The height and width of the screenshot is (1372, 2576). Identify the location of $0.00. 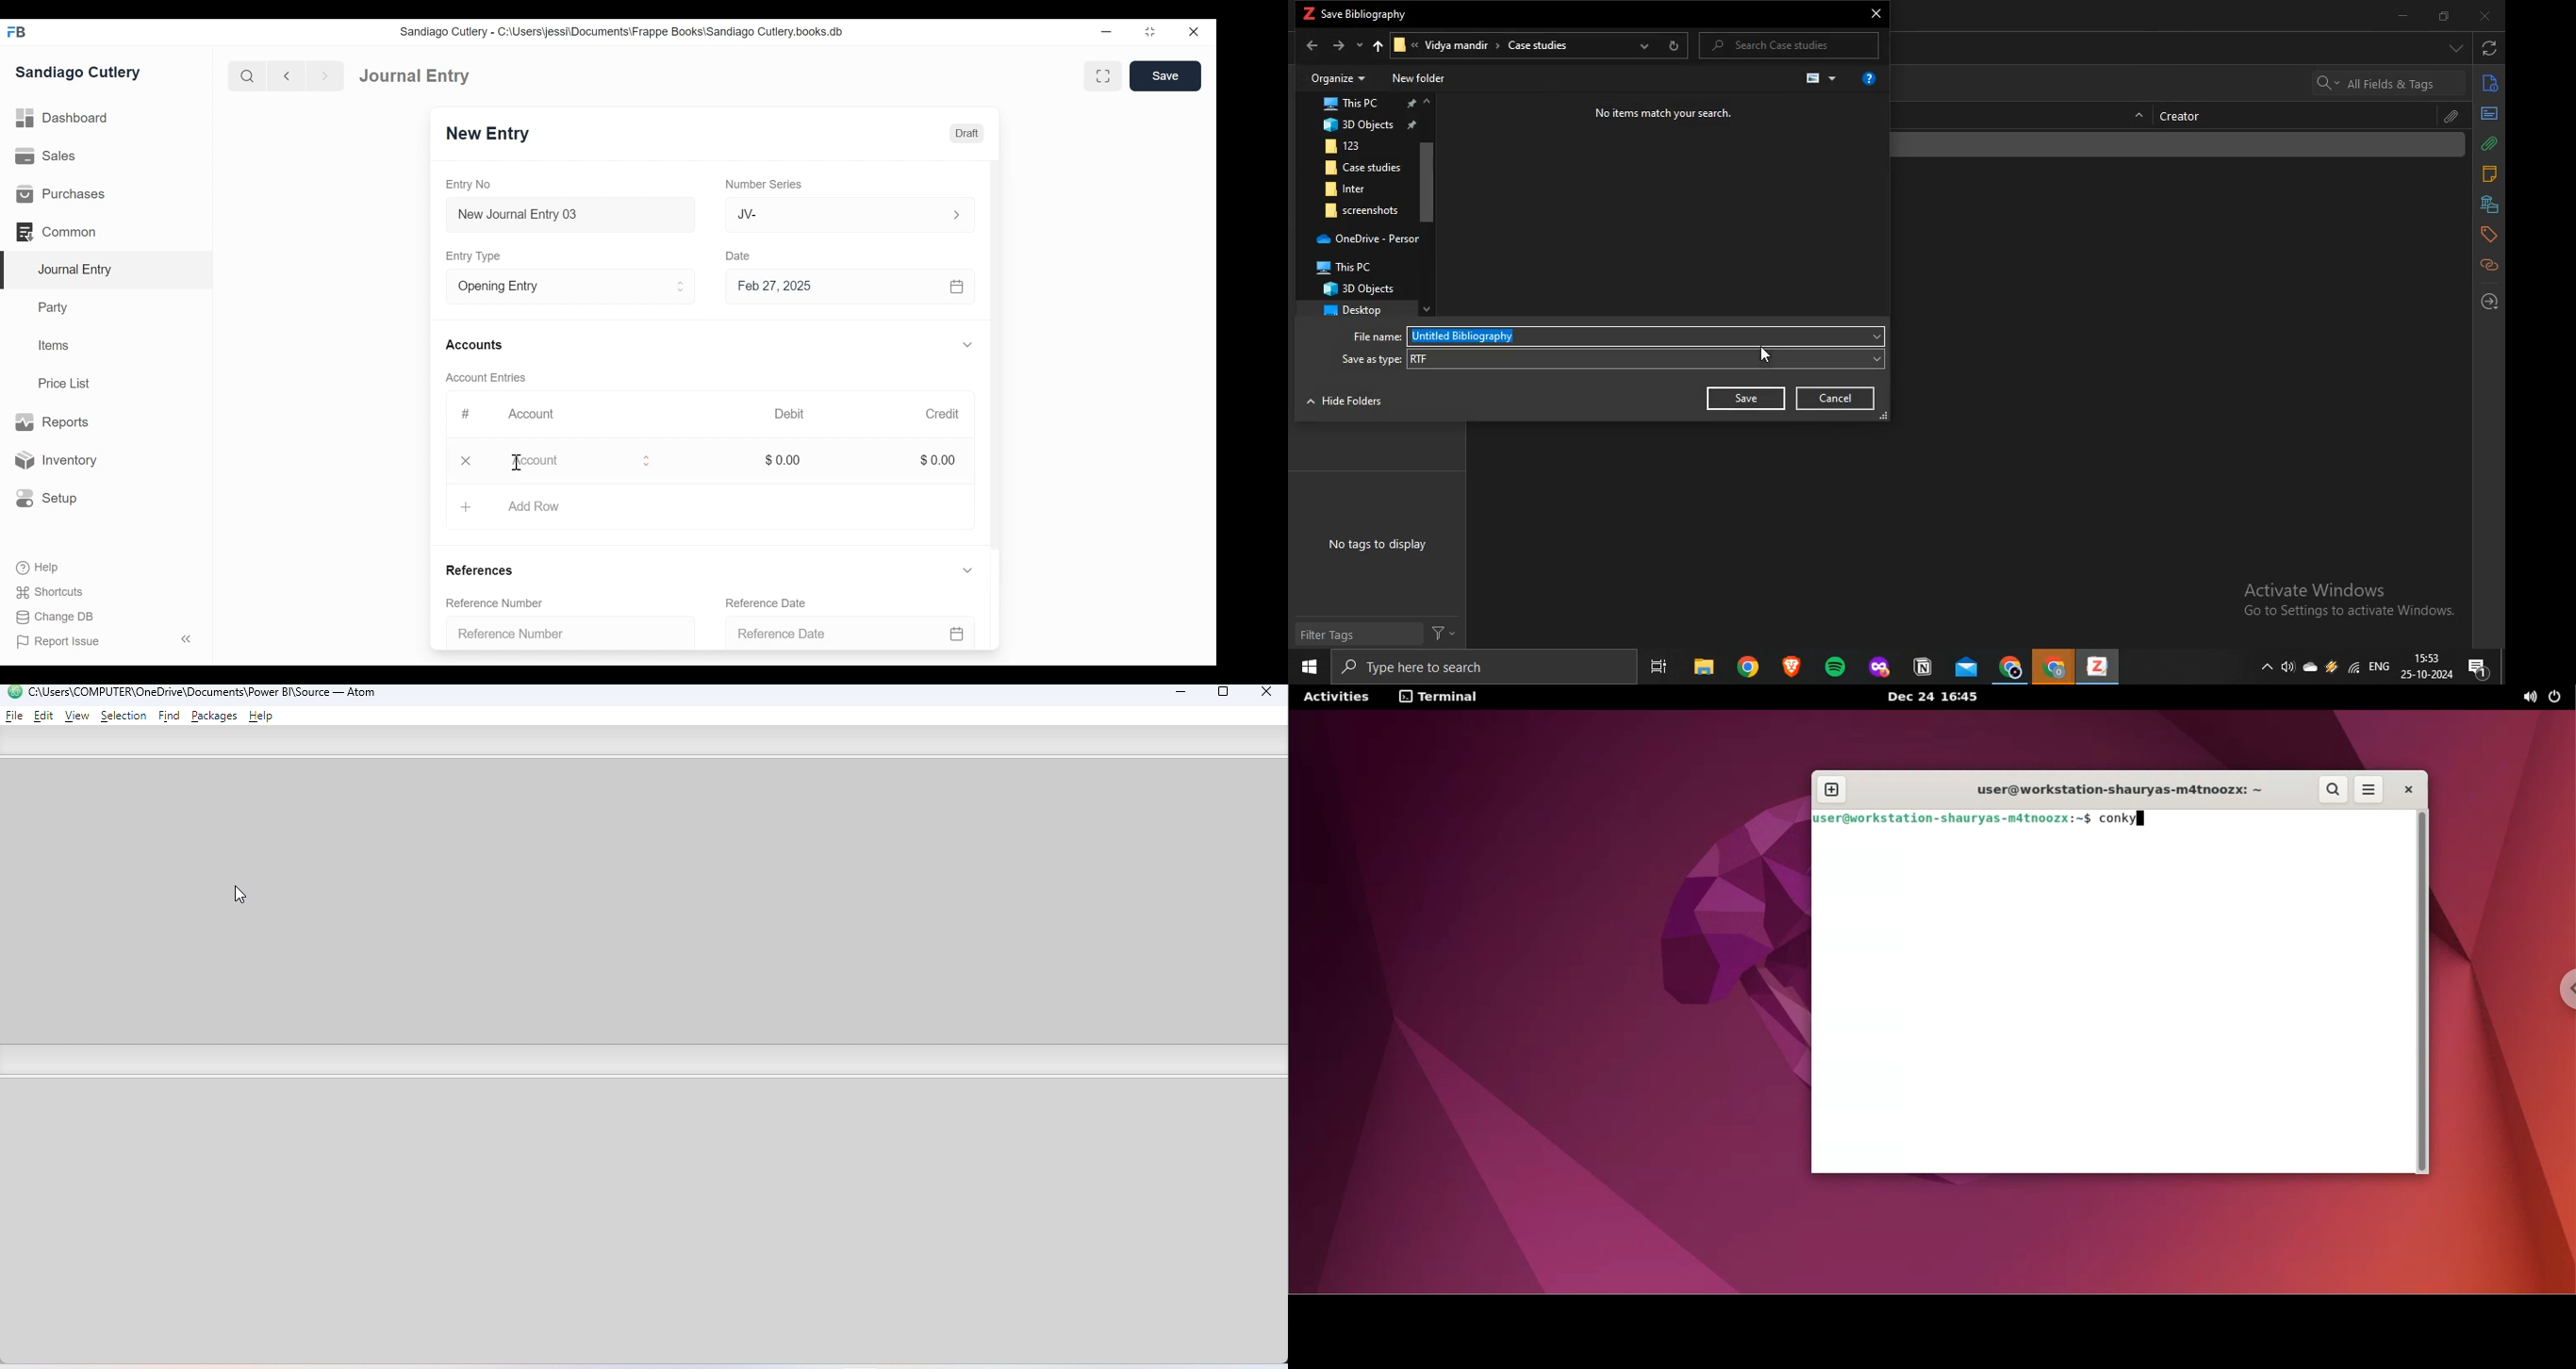
(937, 460).